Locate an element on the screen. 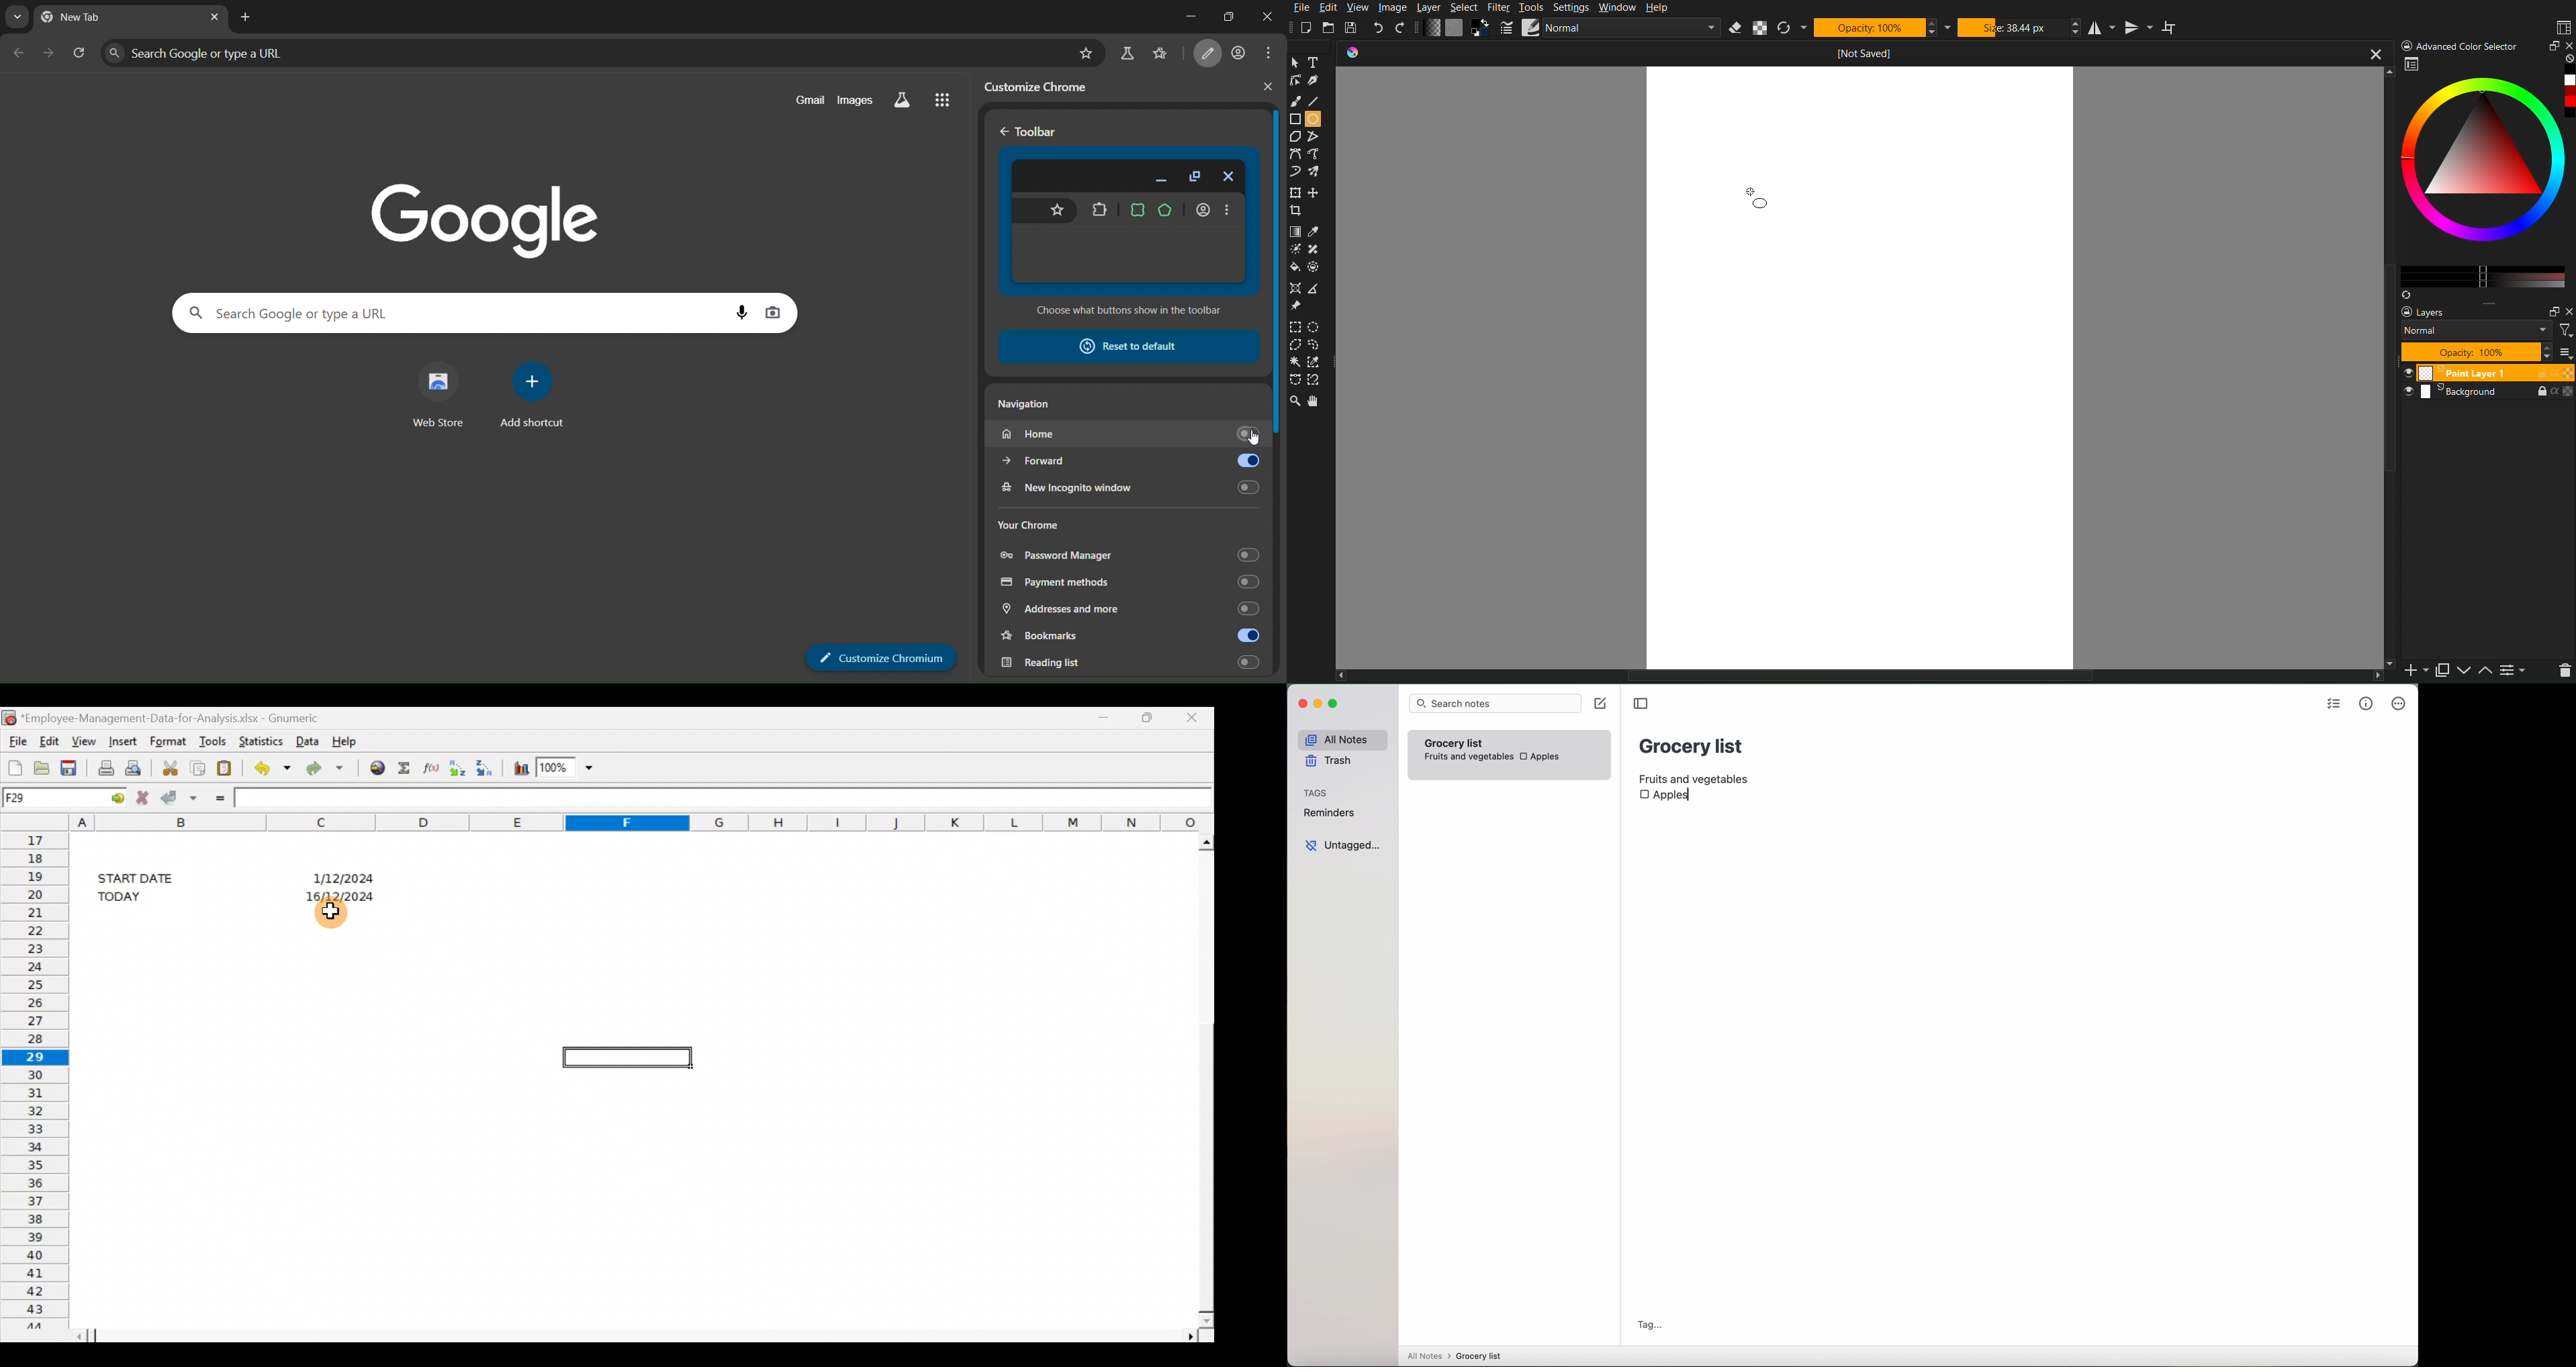  Line is located at coordinates (1318, 101).